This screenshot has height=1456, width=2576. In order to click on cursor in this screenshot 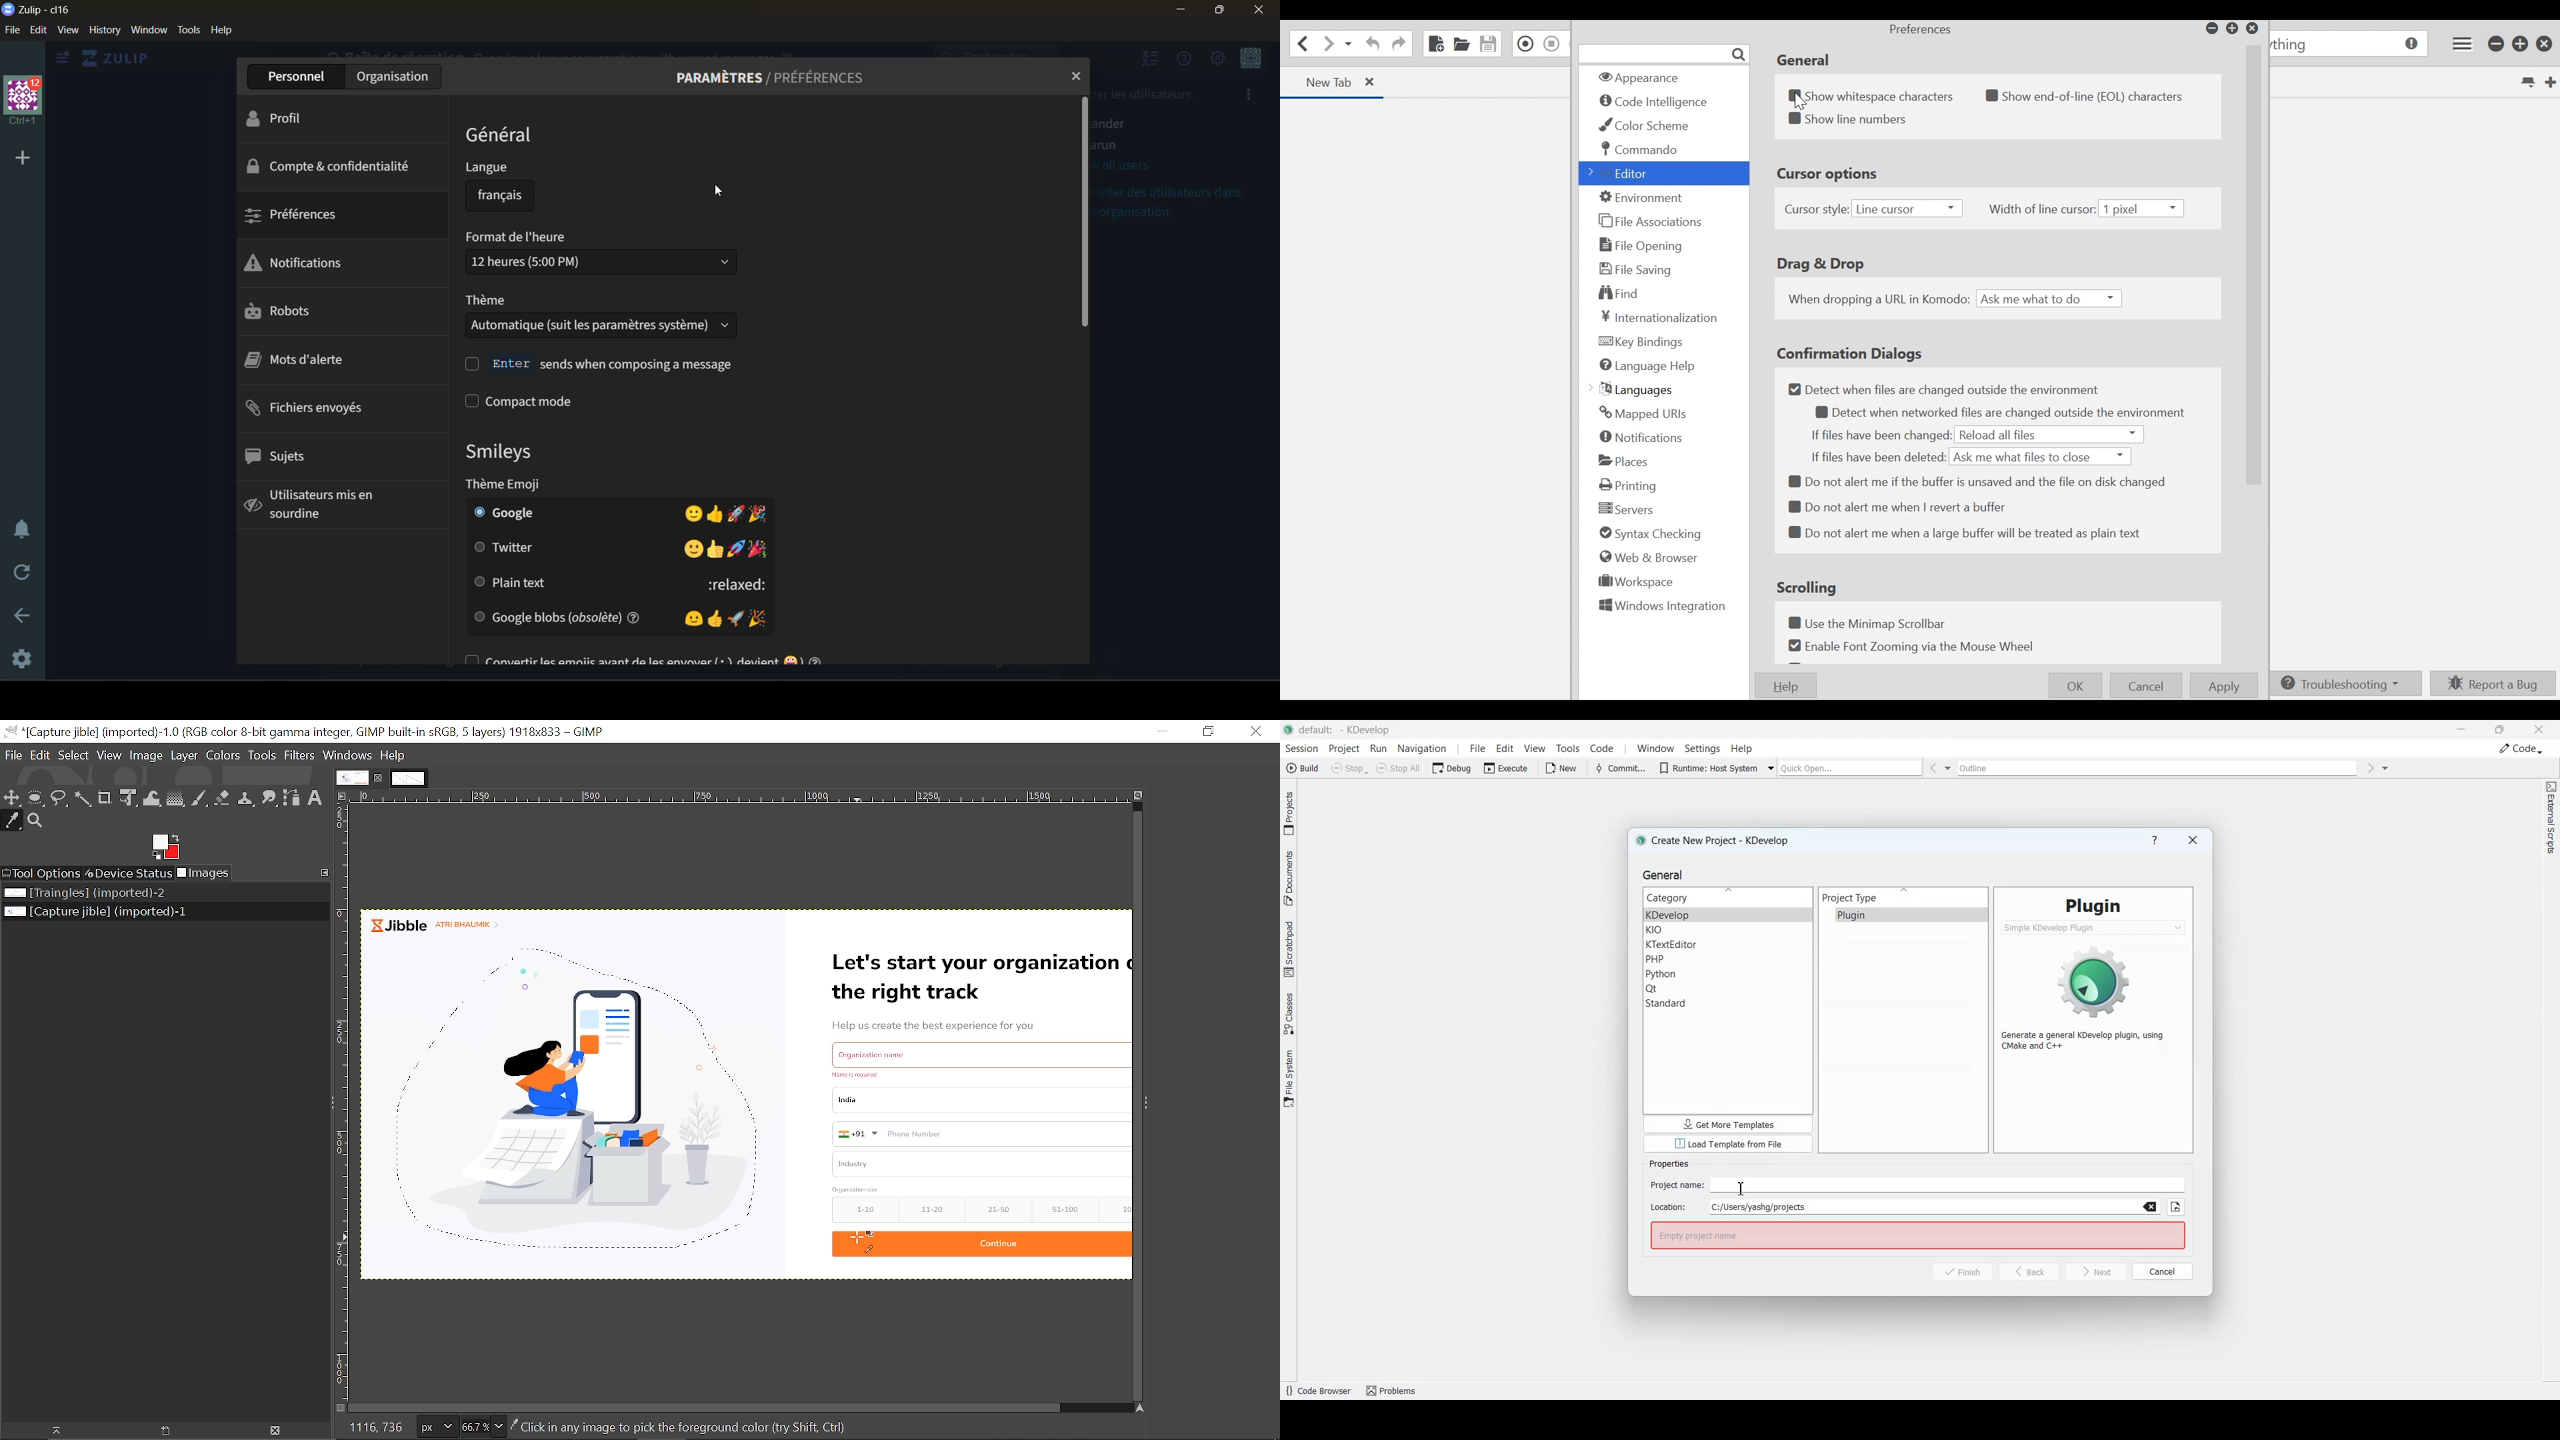, I will do `click(718, 189)`.